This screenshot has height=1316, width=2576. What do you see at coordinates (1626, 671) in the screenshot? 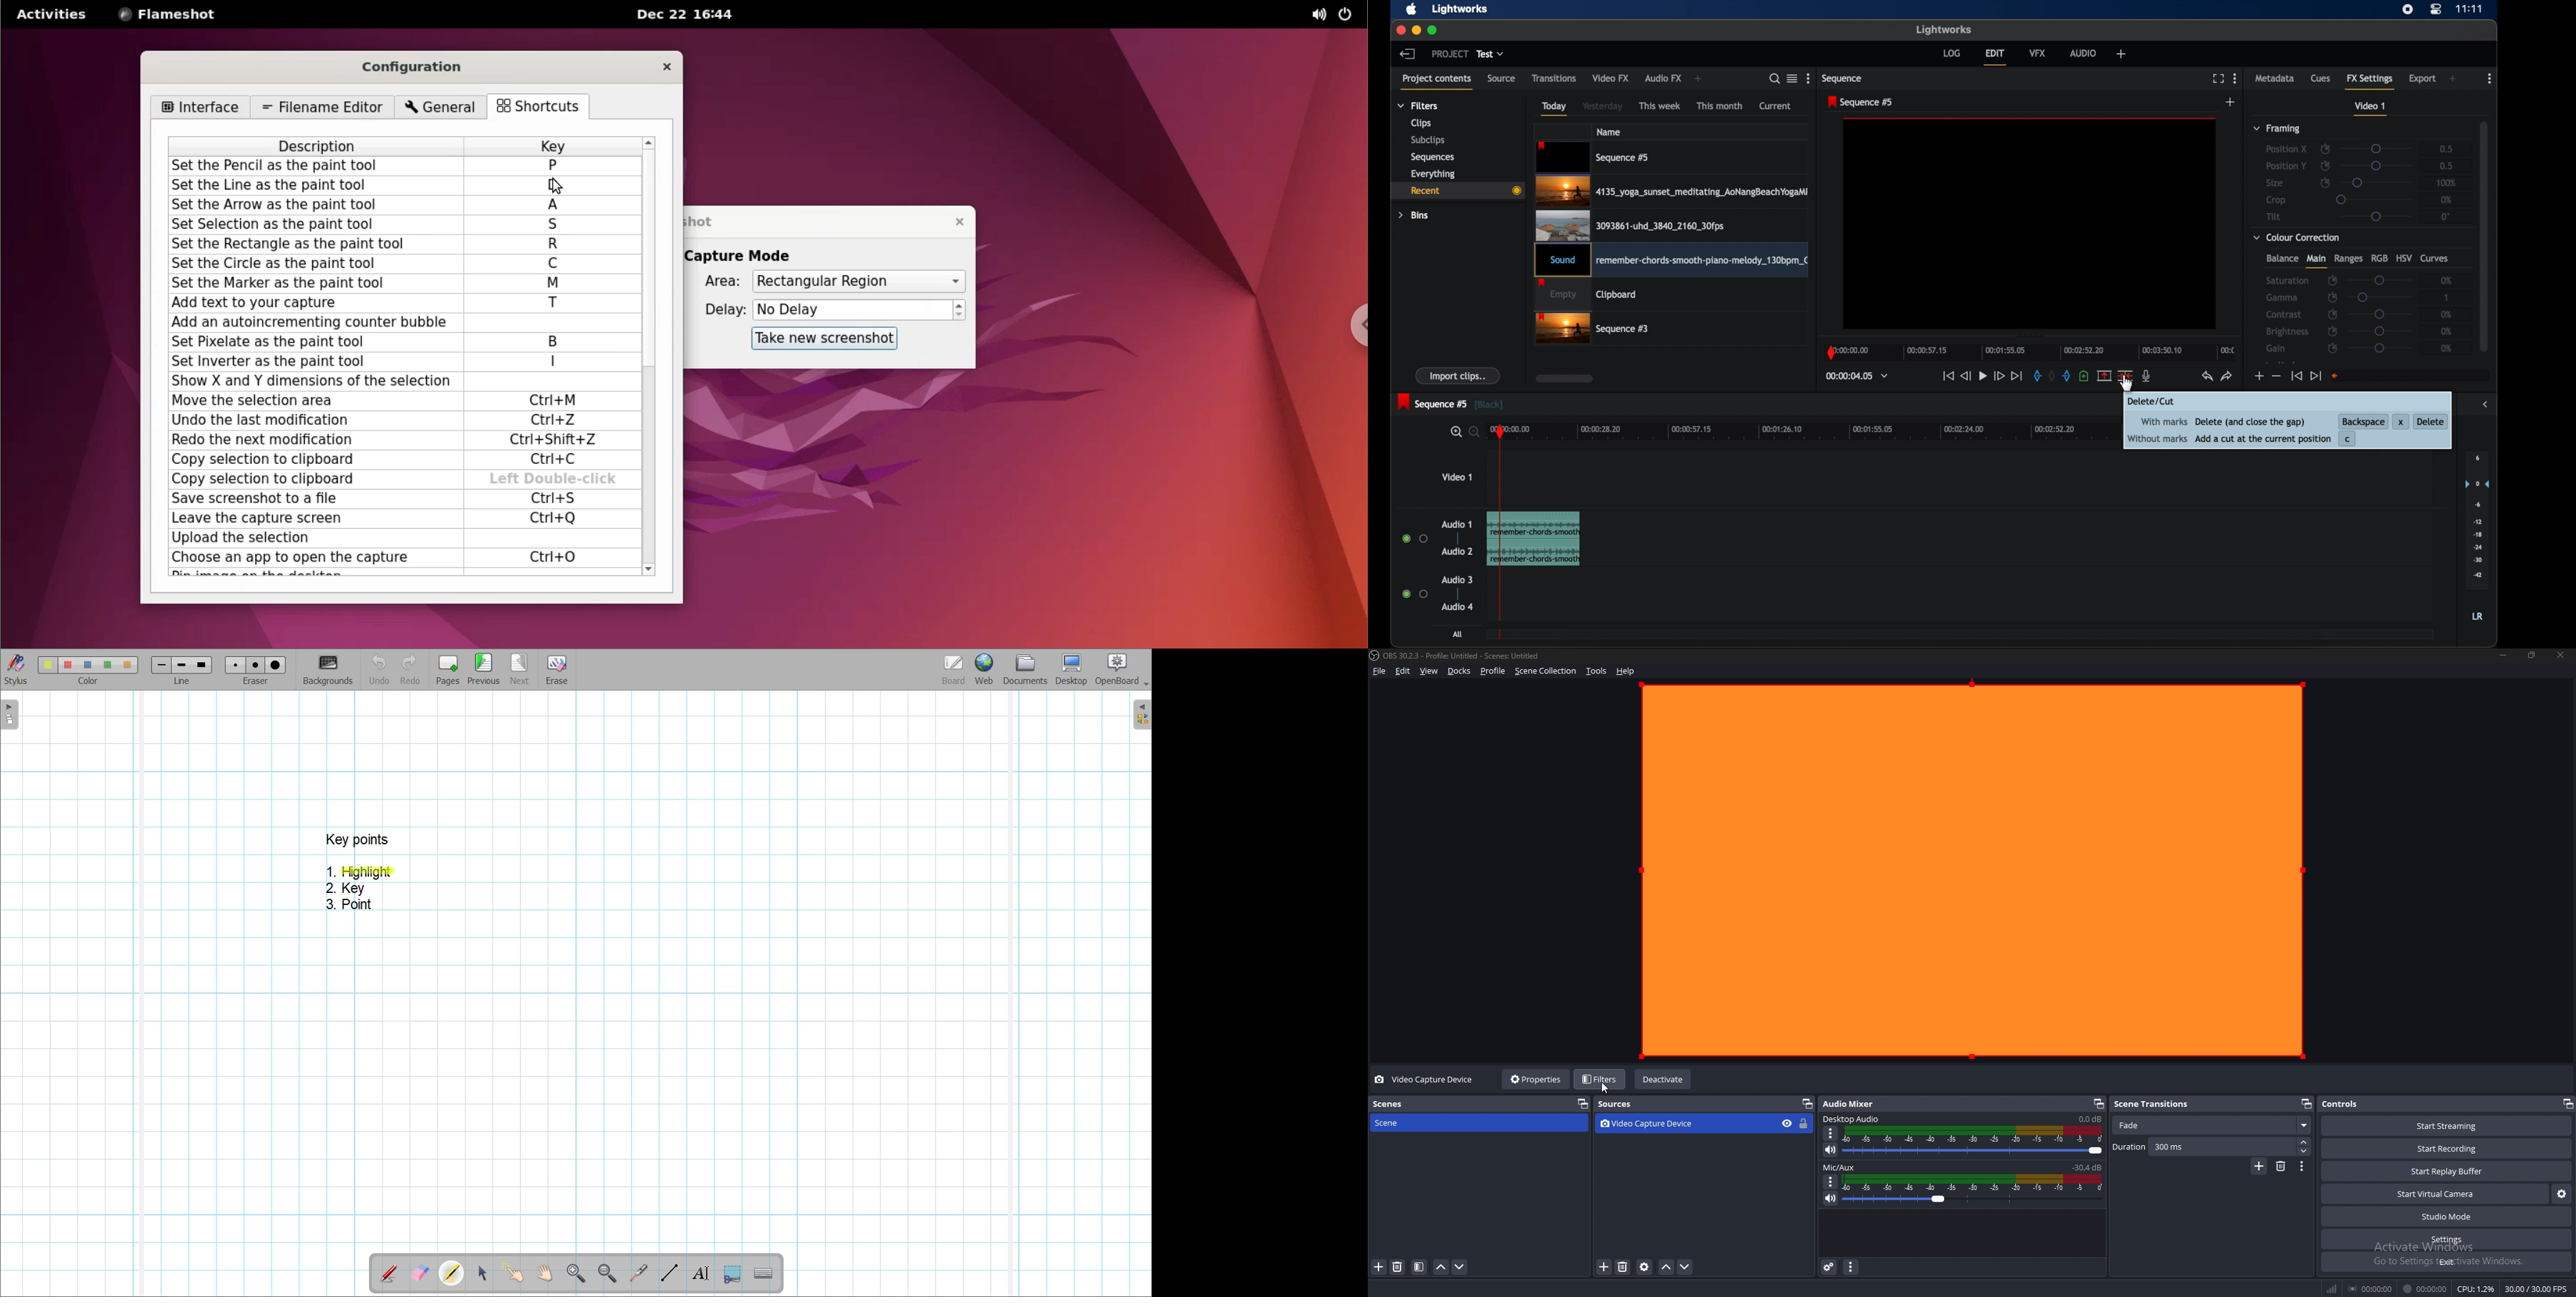
I see `help` at bounding box center [1626, 671].